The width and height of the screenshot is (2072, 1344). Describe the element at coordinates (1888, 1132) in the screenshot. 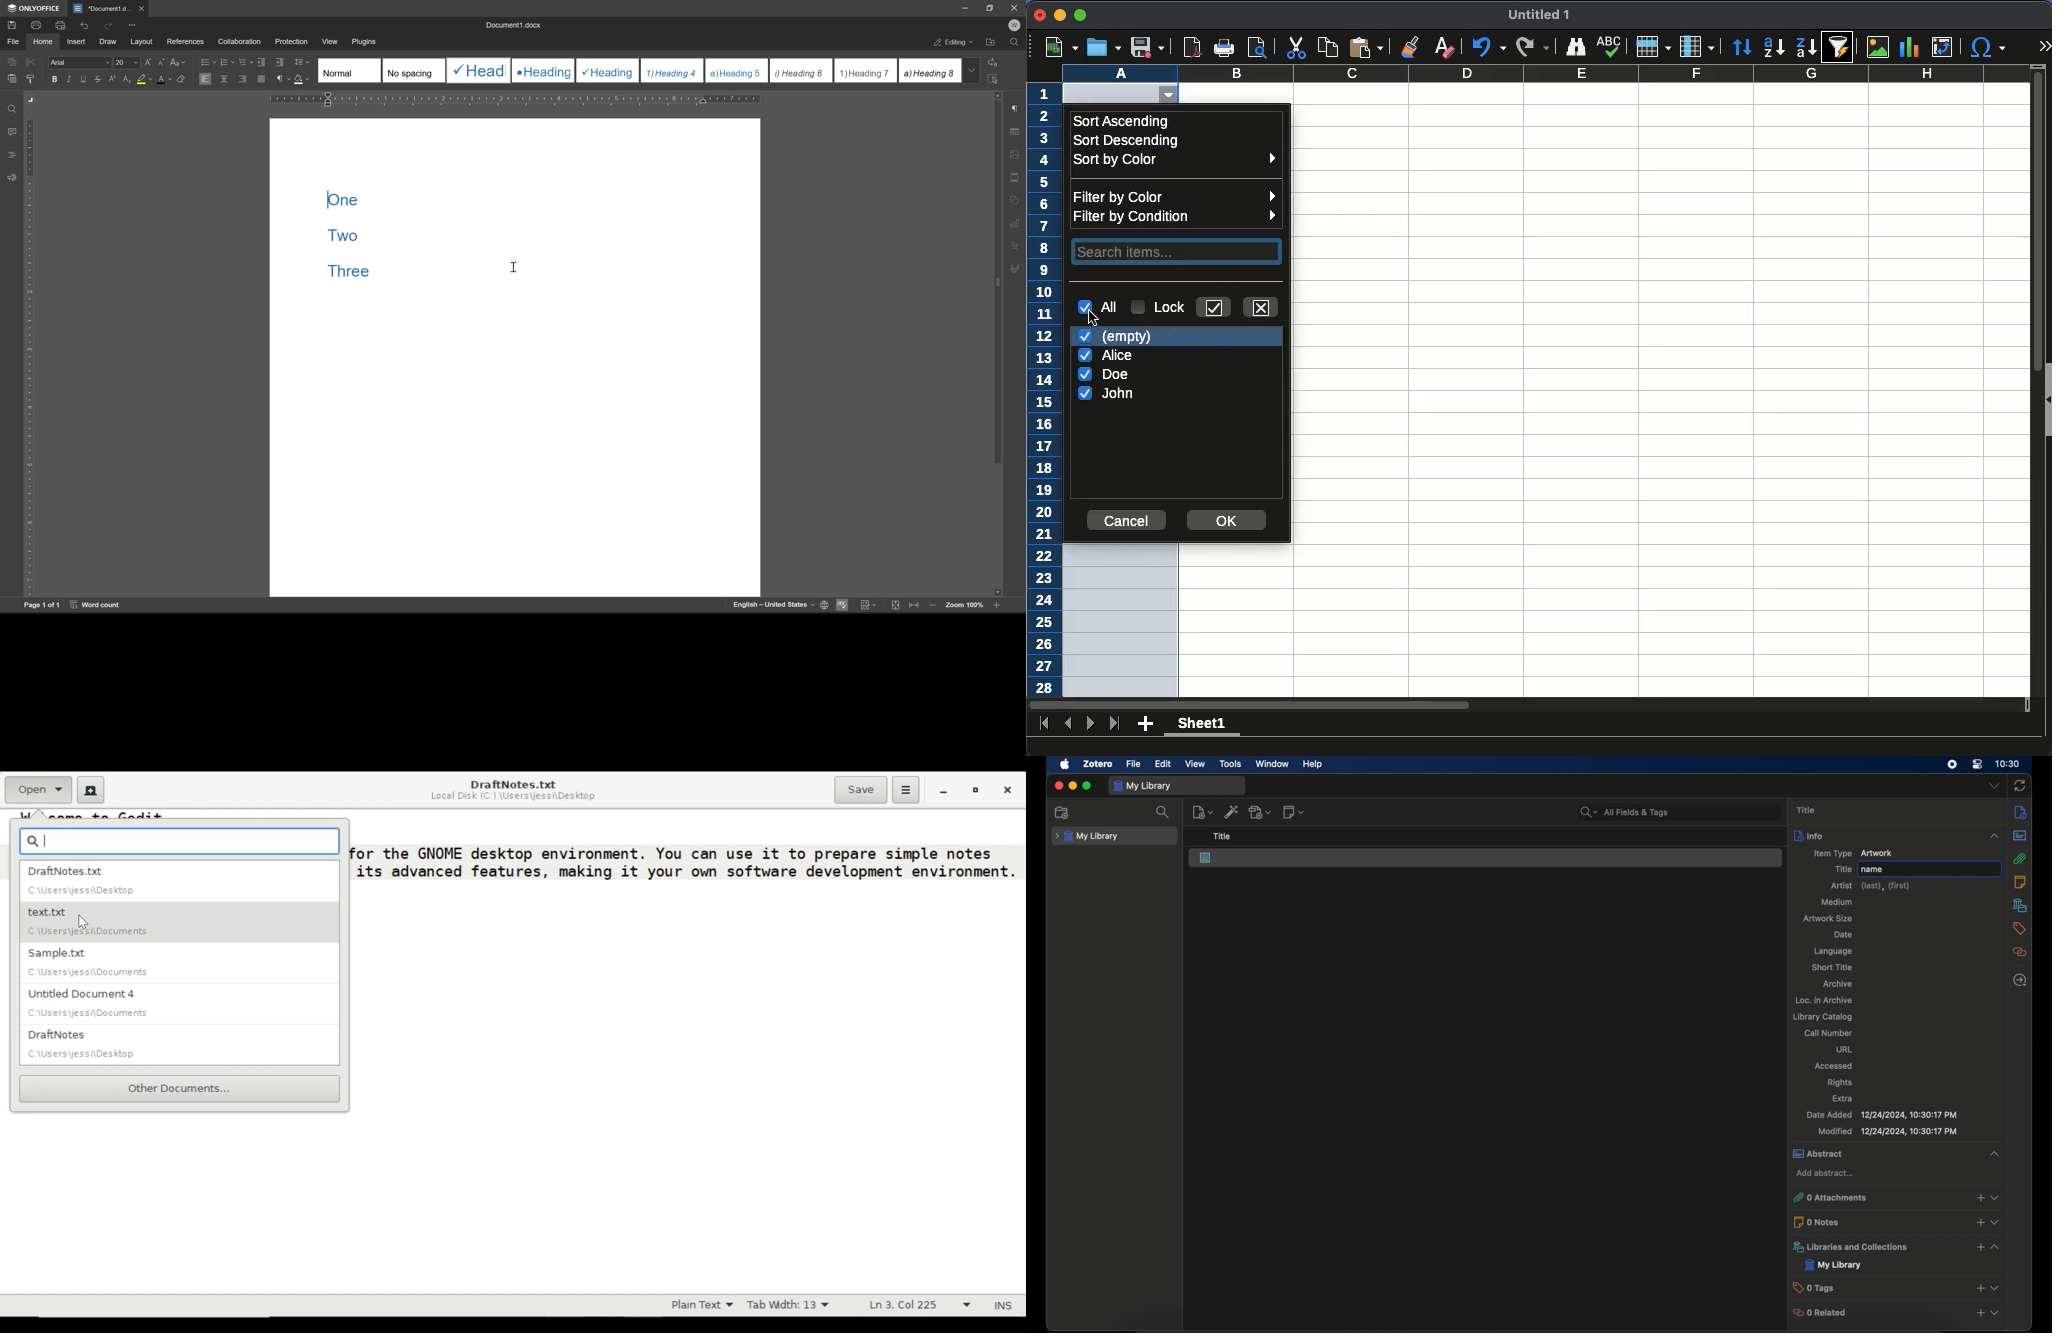

I see `modified` at that location.